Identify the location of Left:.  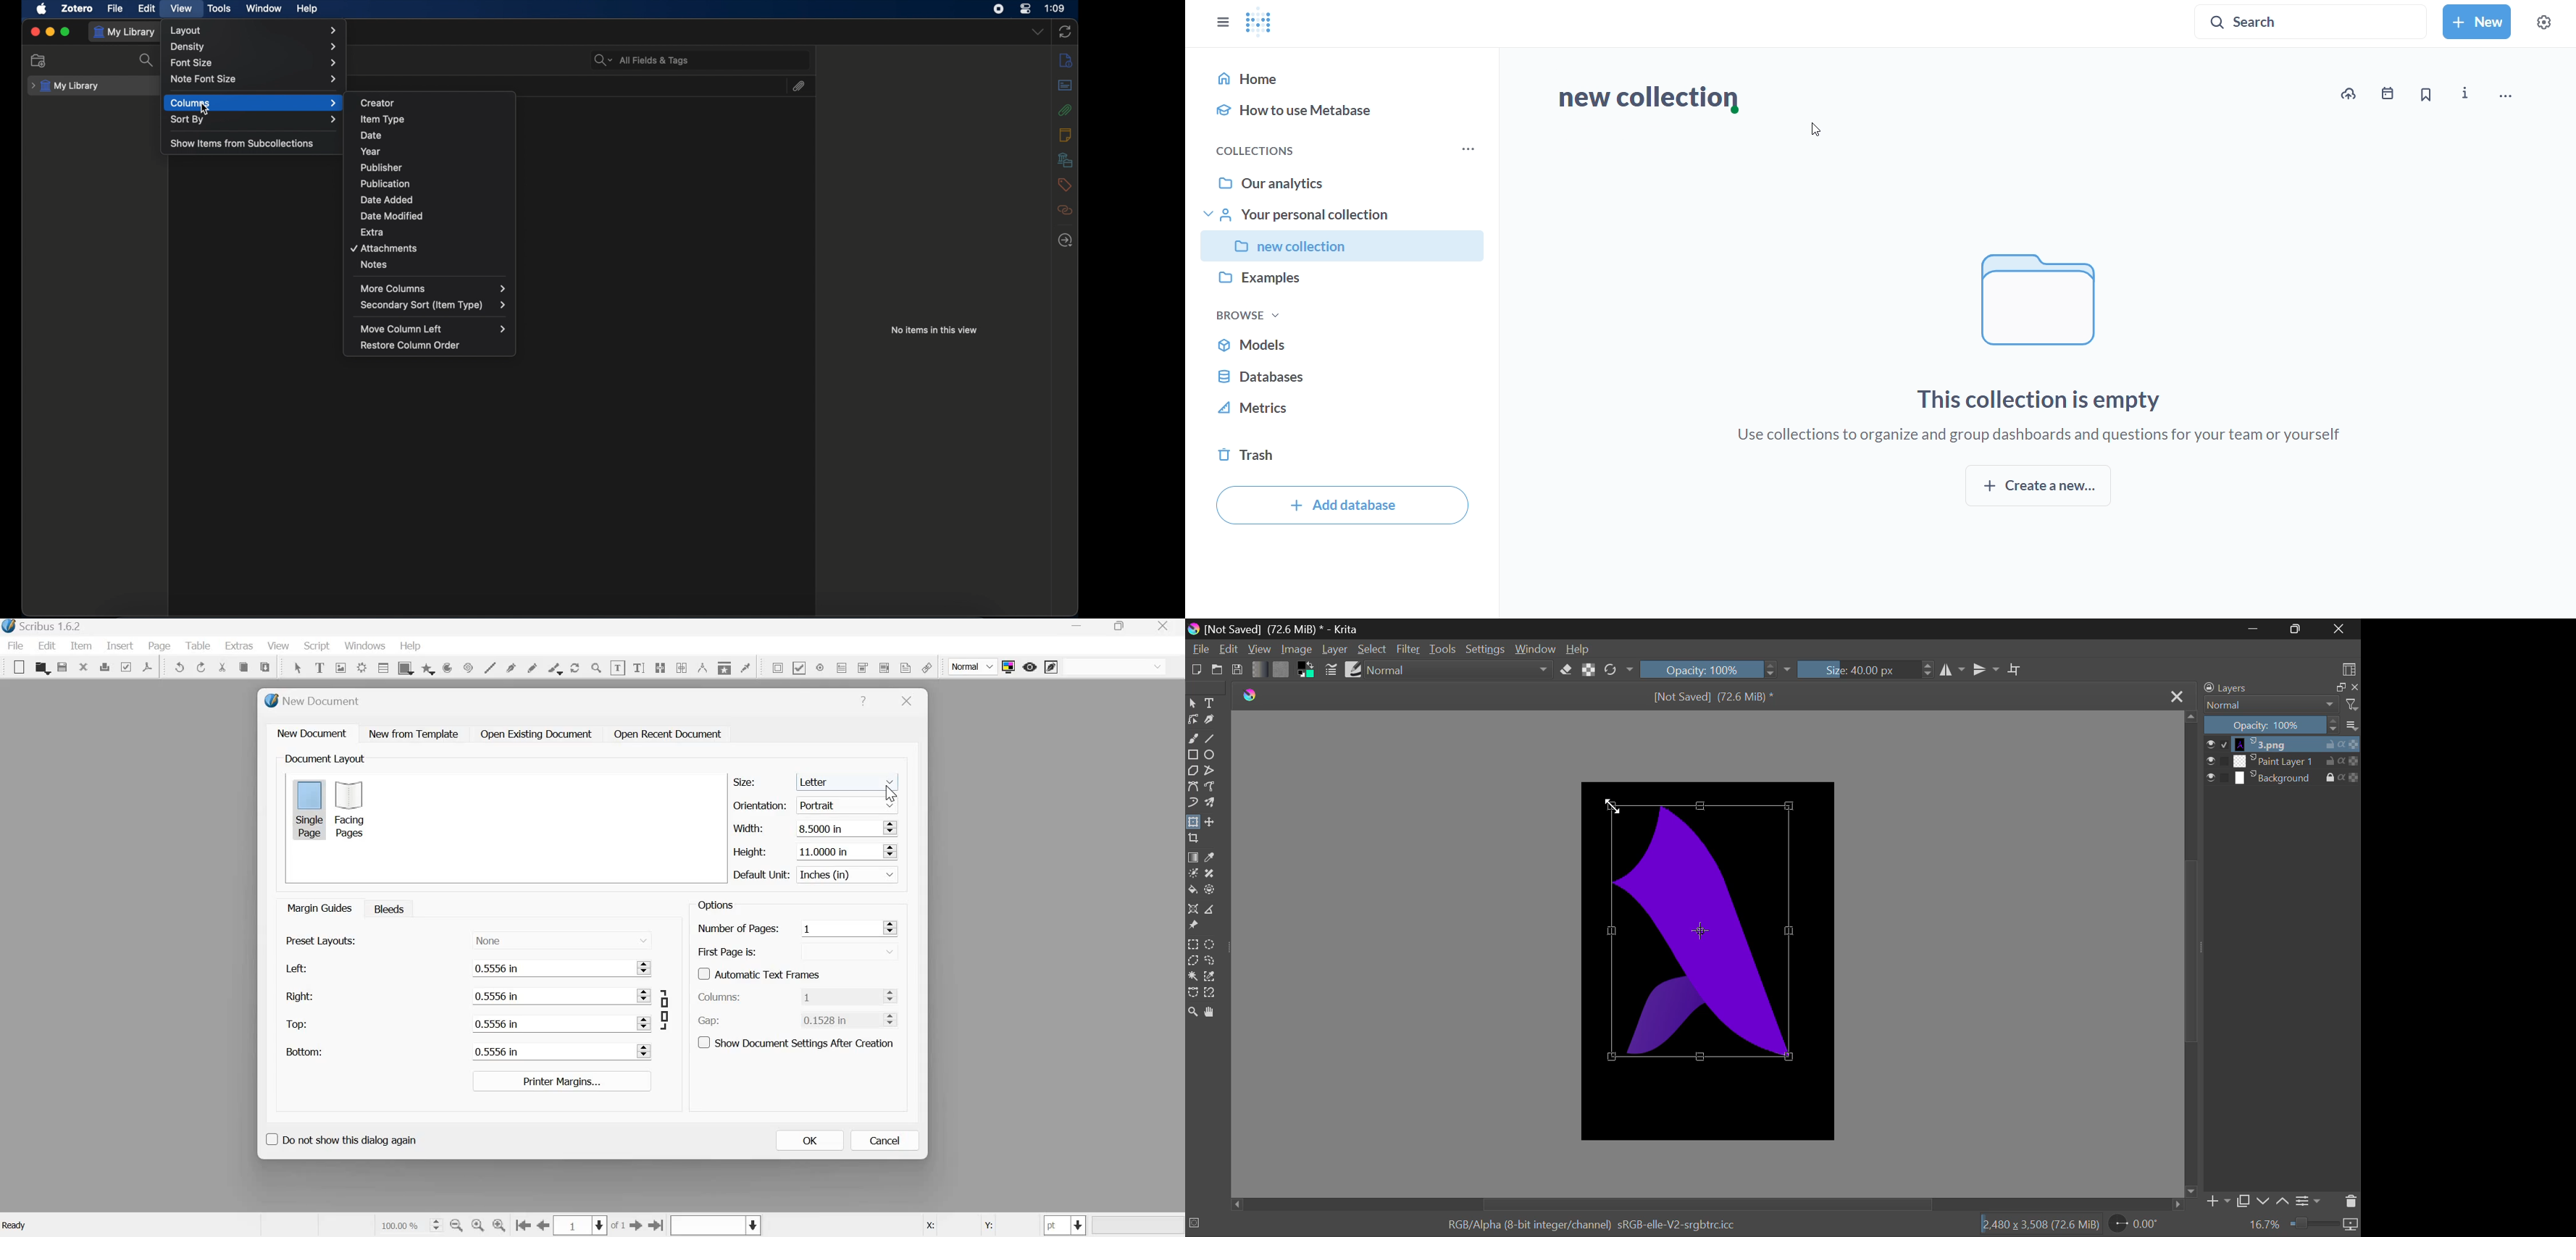
(295, 968).